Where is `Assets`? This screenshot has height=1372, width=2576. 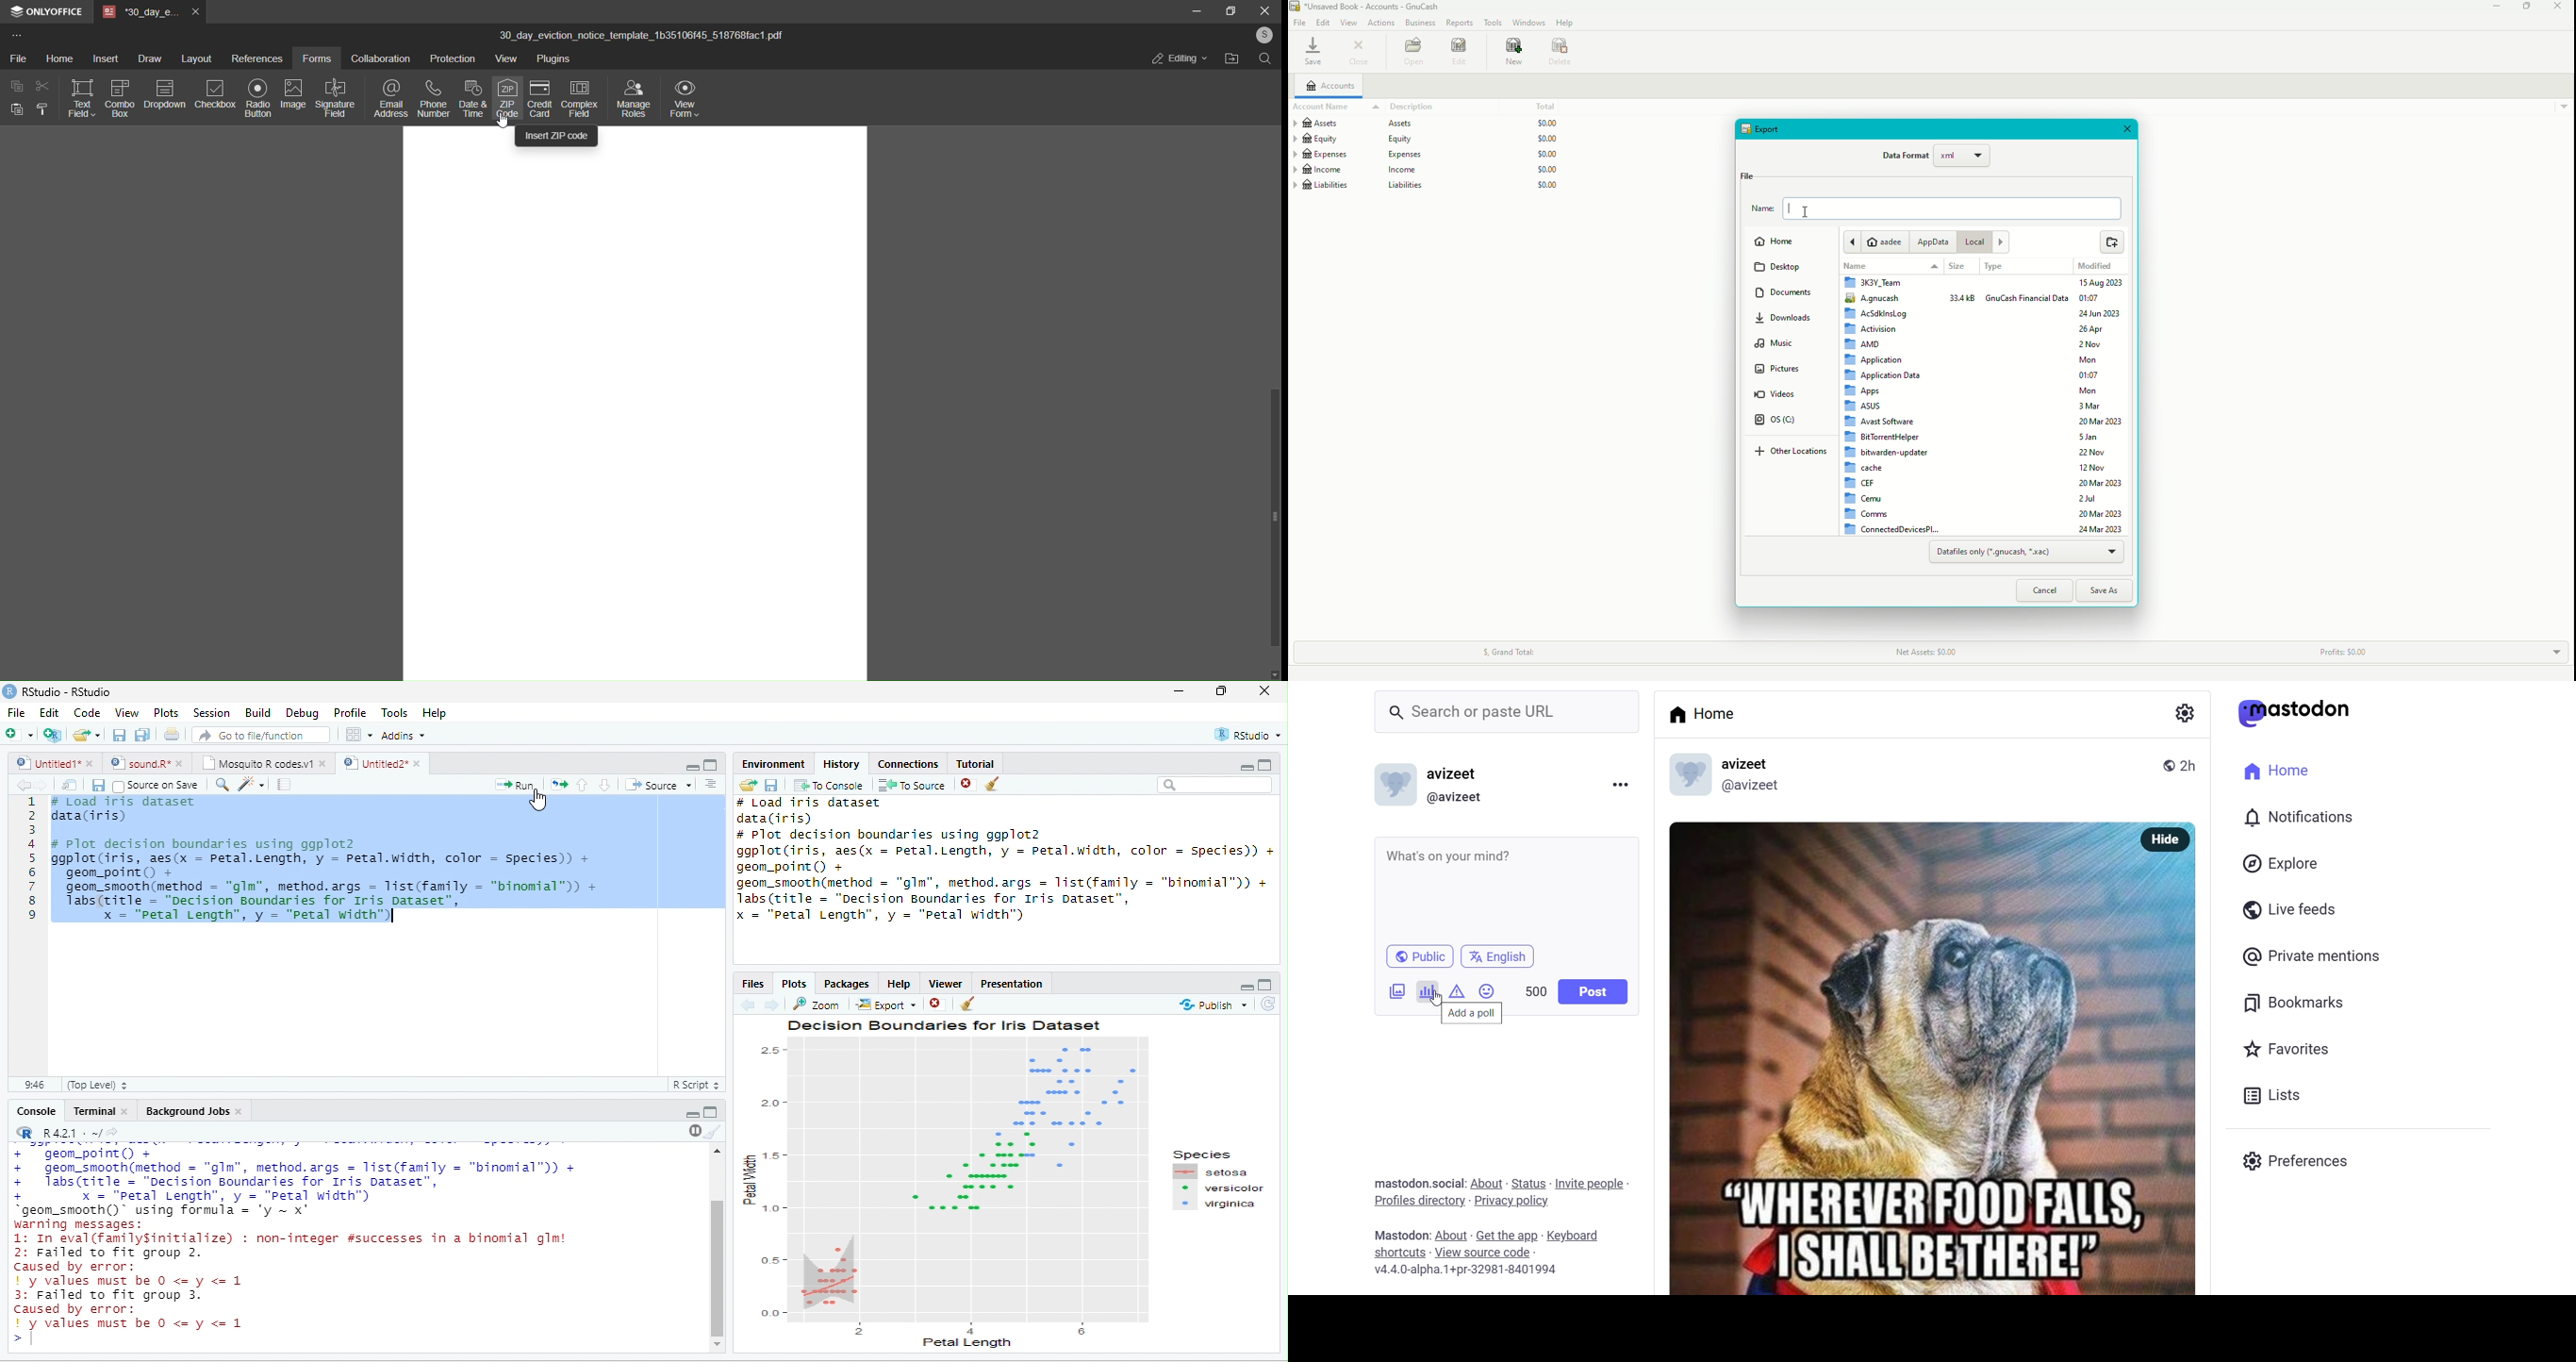
Assets is located at coordinates (1427, 121).